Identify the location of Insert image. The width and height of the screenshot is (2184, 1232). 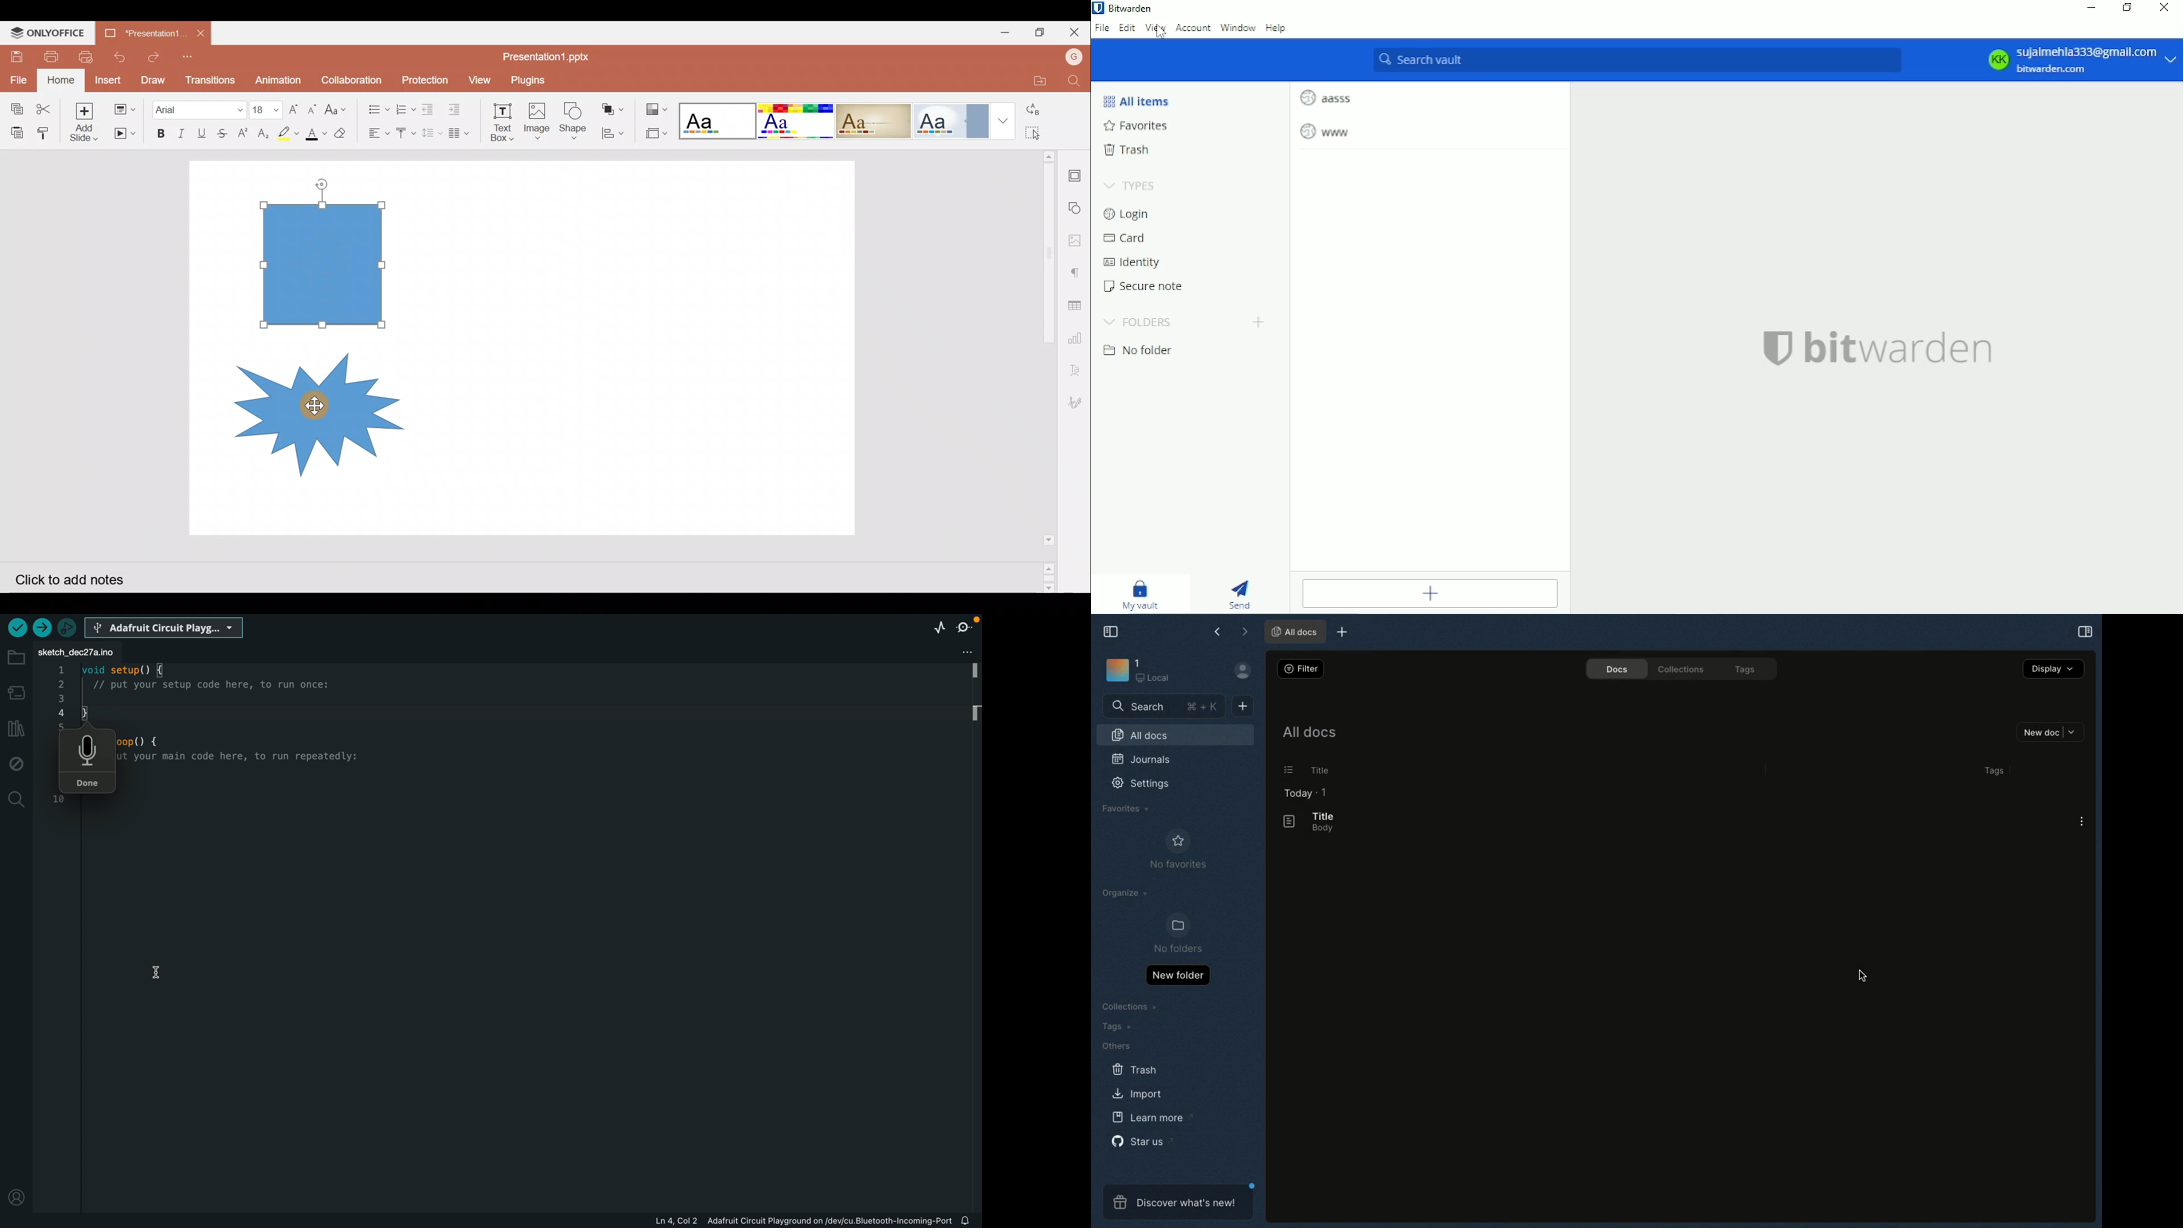
(536, 117).